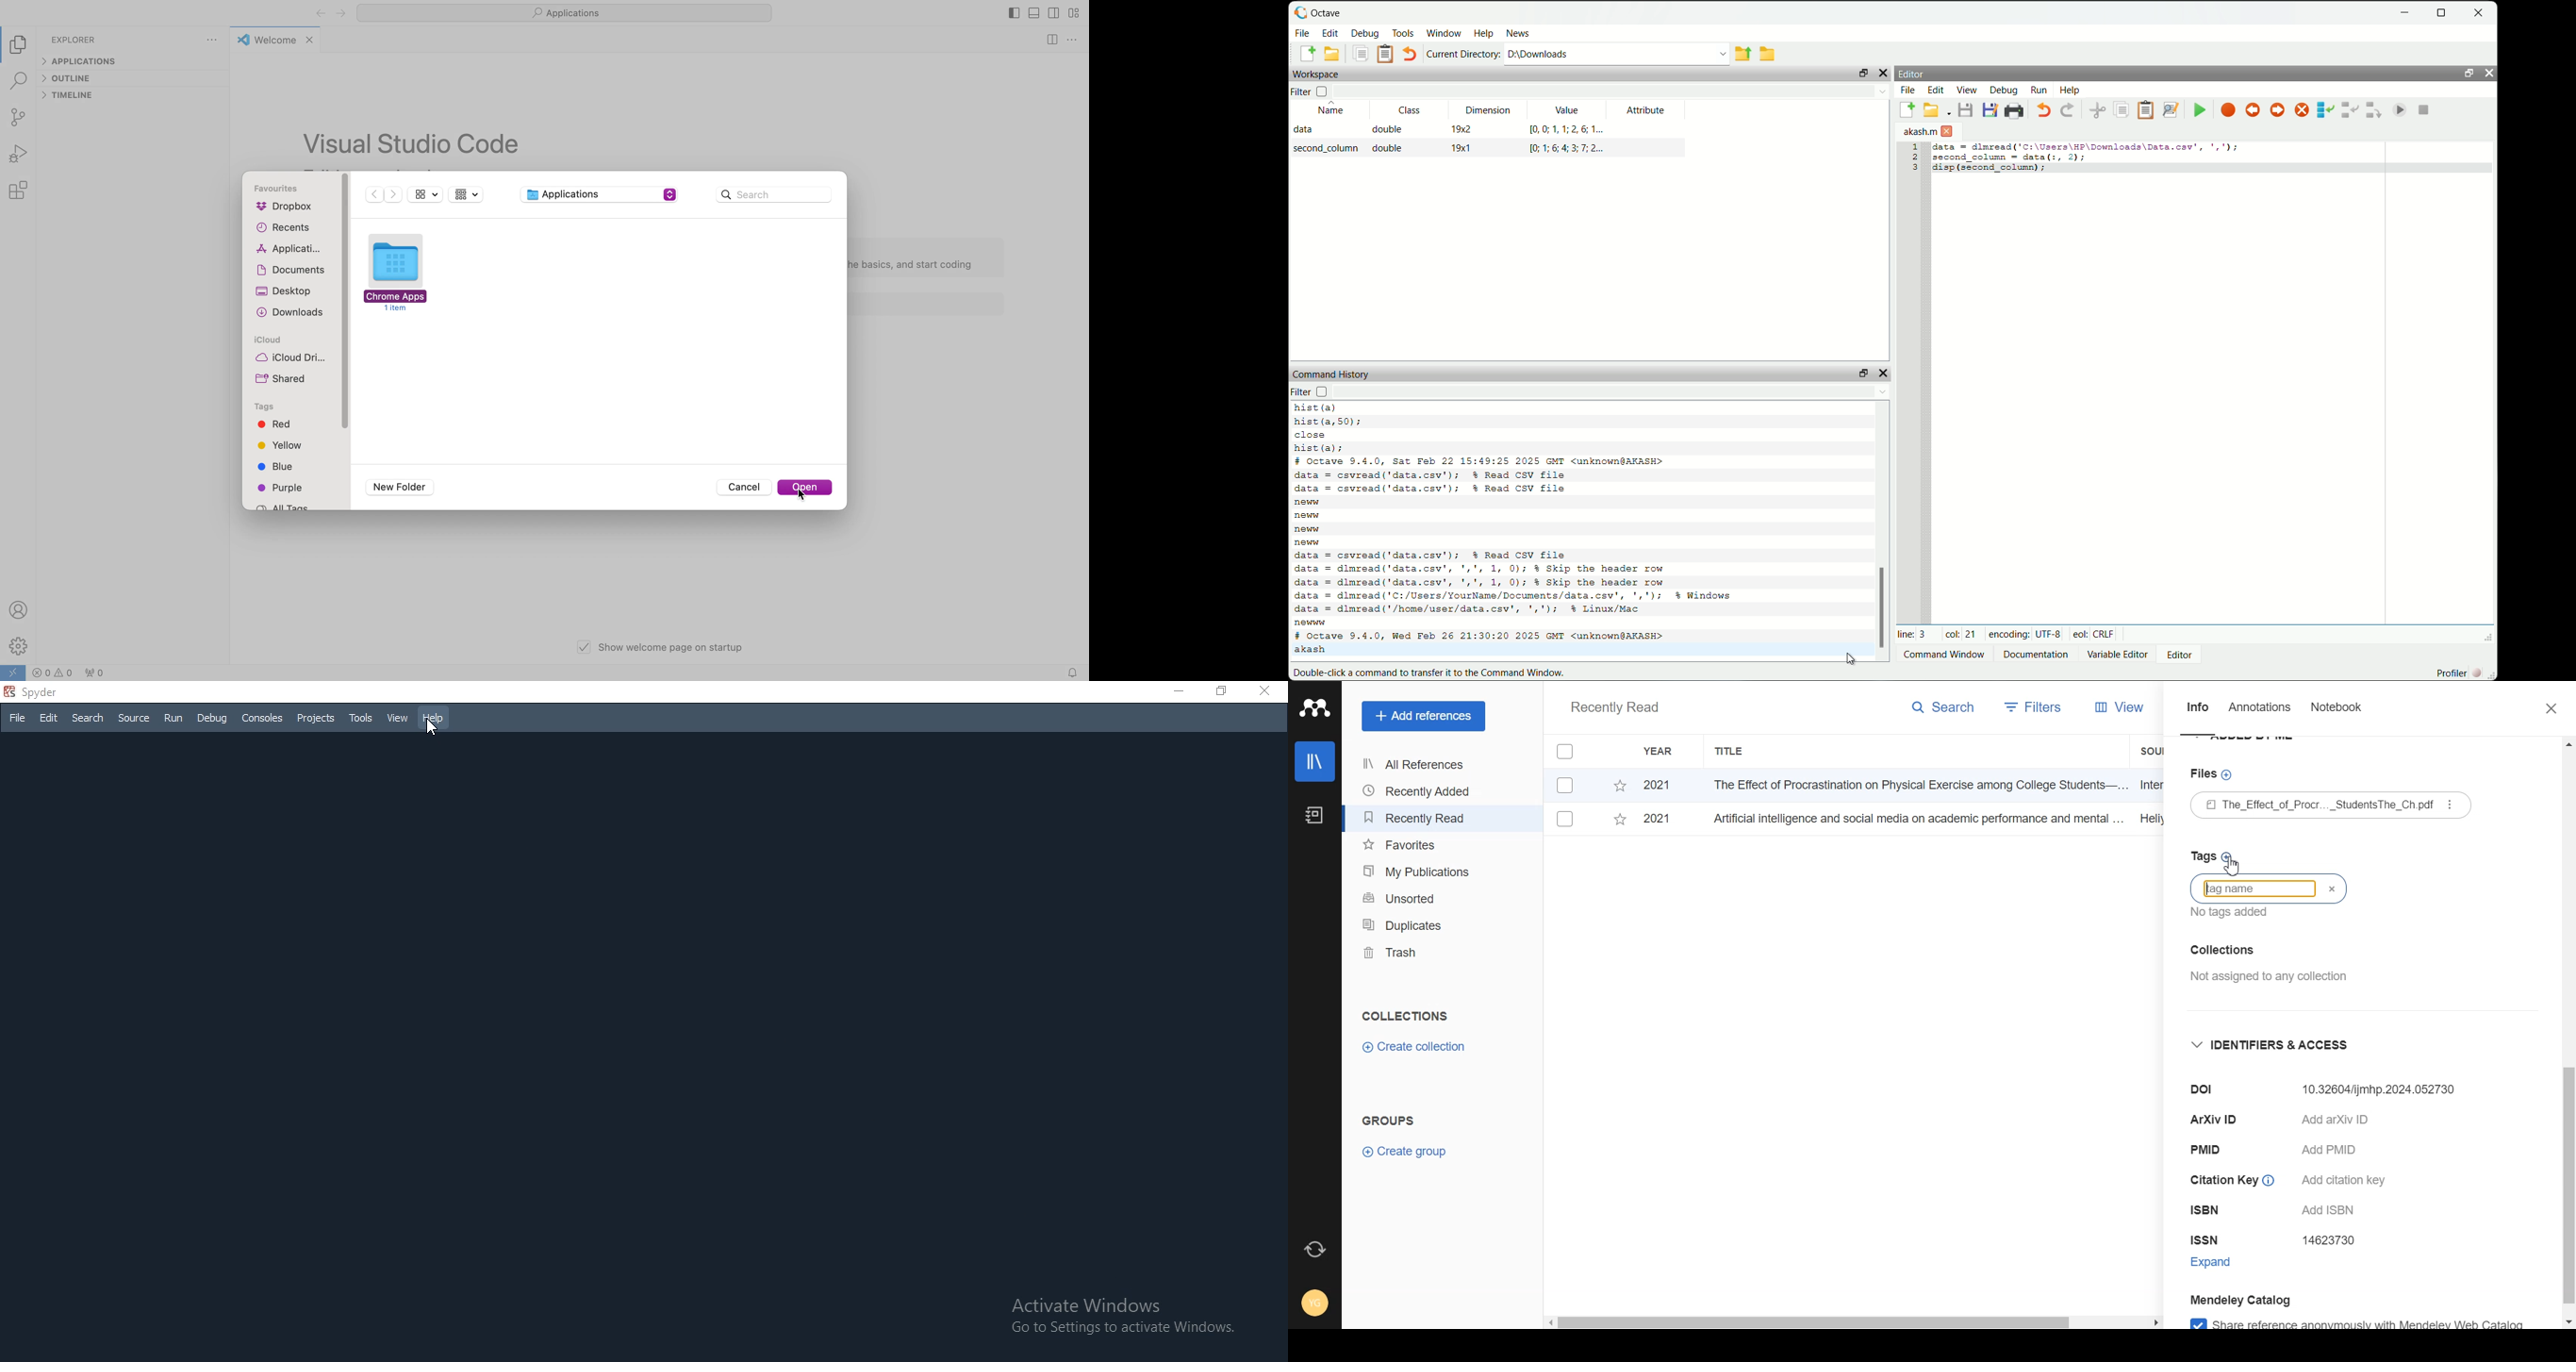  What do you see at coordinates (1908, 111) in the screenshot?
I see `new script` at bounding box center [1908, 111].